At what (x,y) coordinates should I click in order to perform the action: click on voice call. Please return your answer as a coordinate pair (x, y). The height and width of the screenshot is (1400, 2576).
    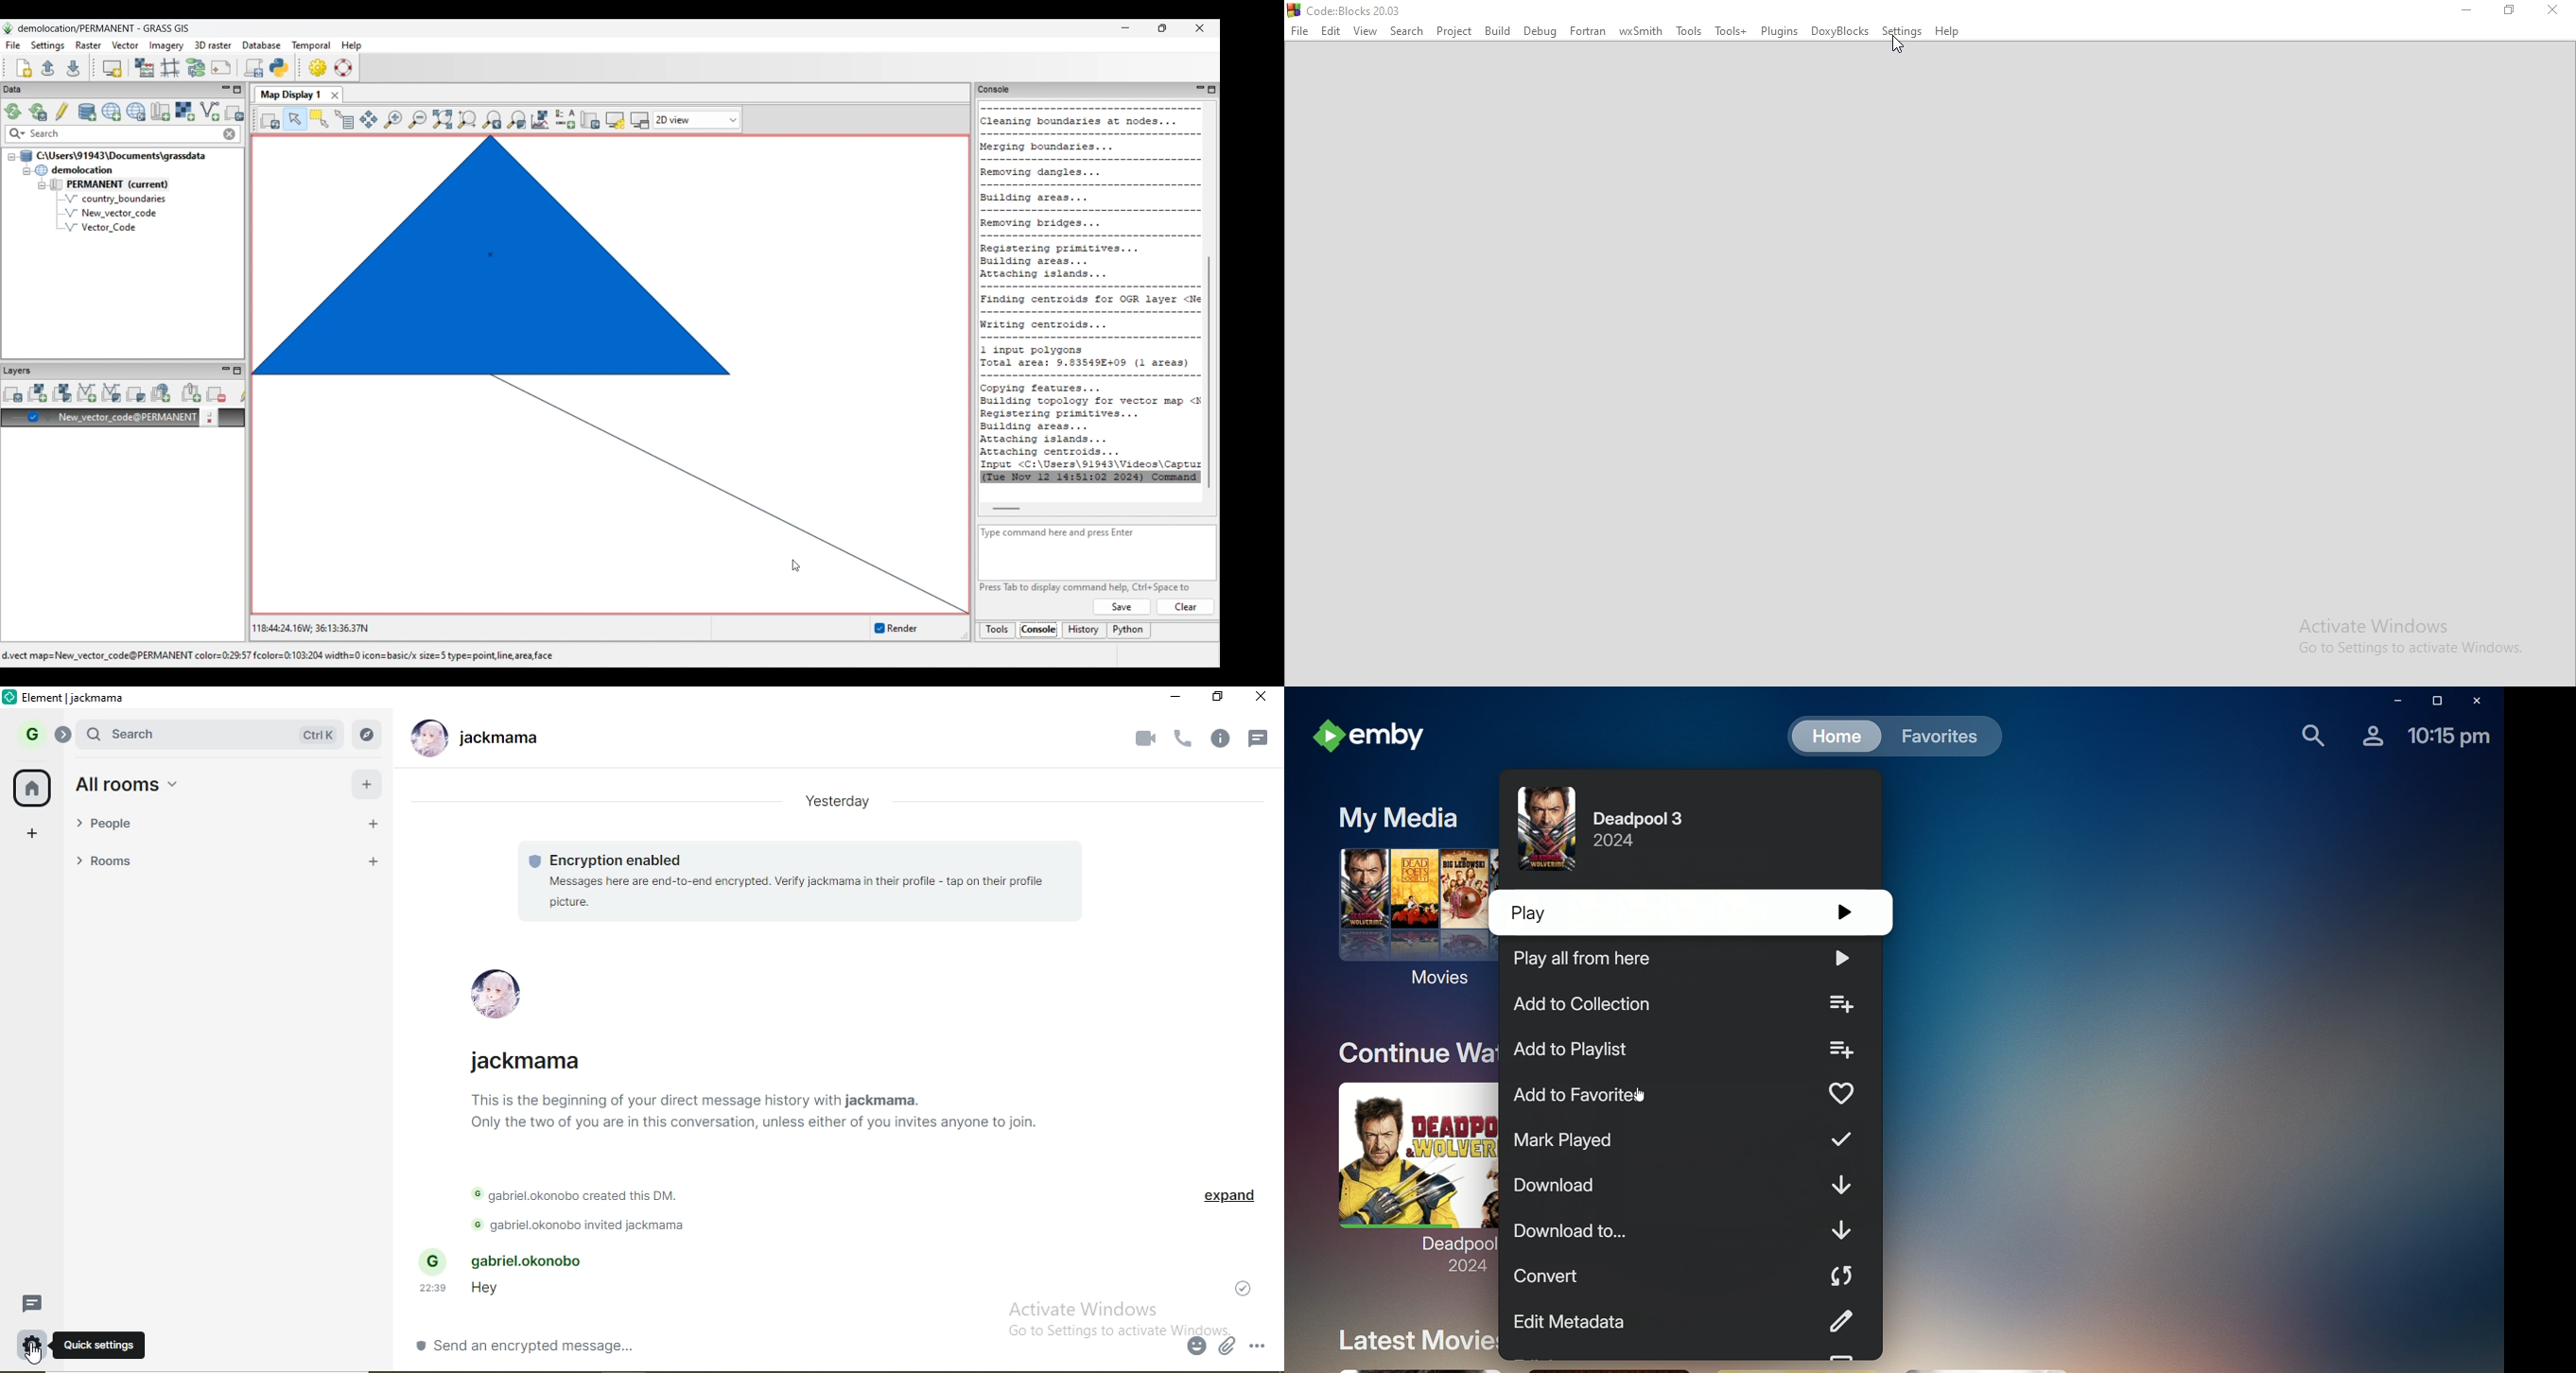
    Looking at the image, I should click on (1185, 740).